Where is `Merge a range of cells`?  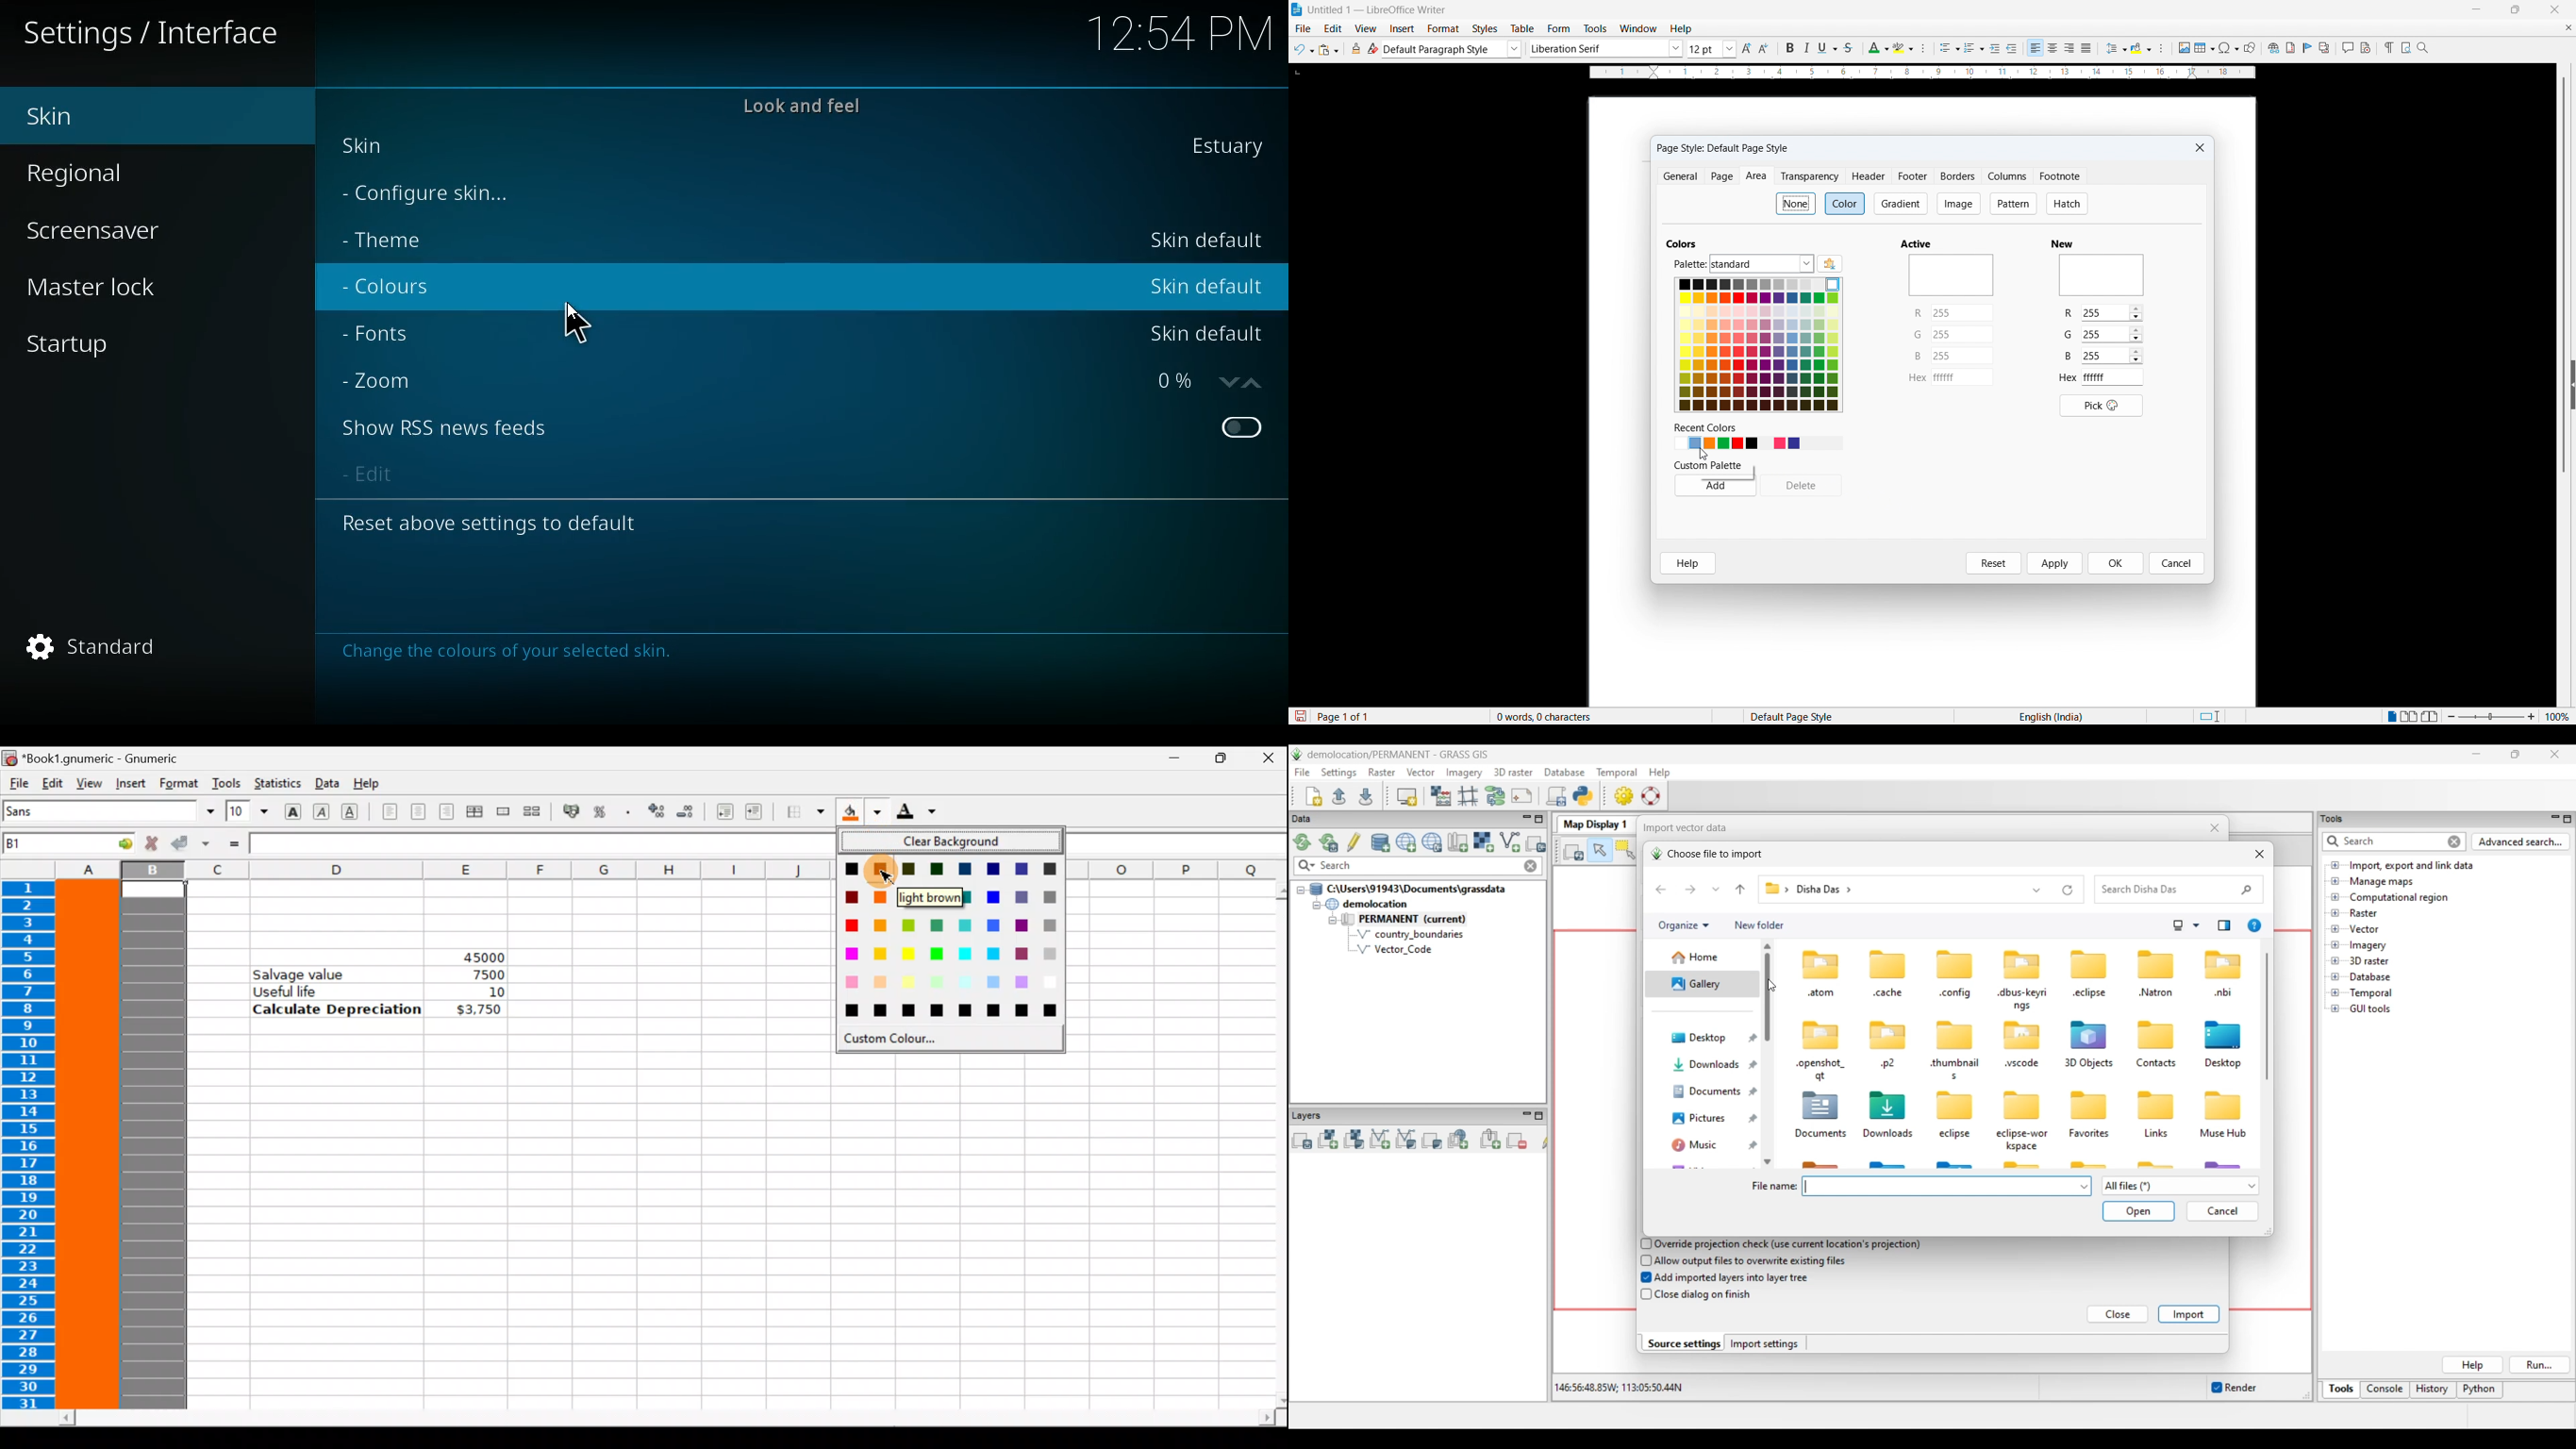 Merge a range of cells is located at coordinates (504, 814).